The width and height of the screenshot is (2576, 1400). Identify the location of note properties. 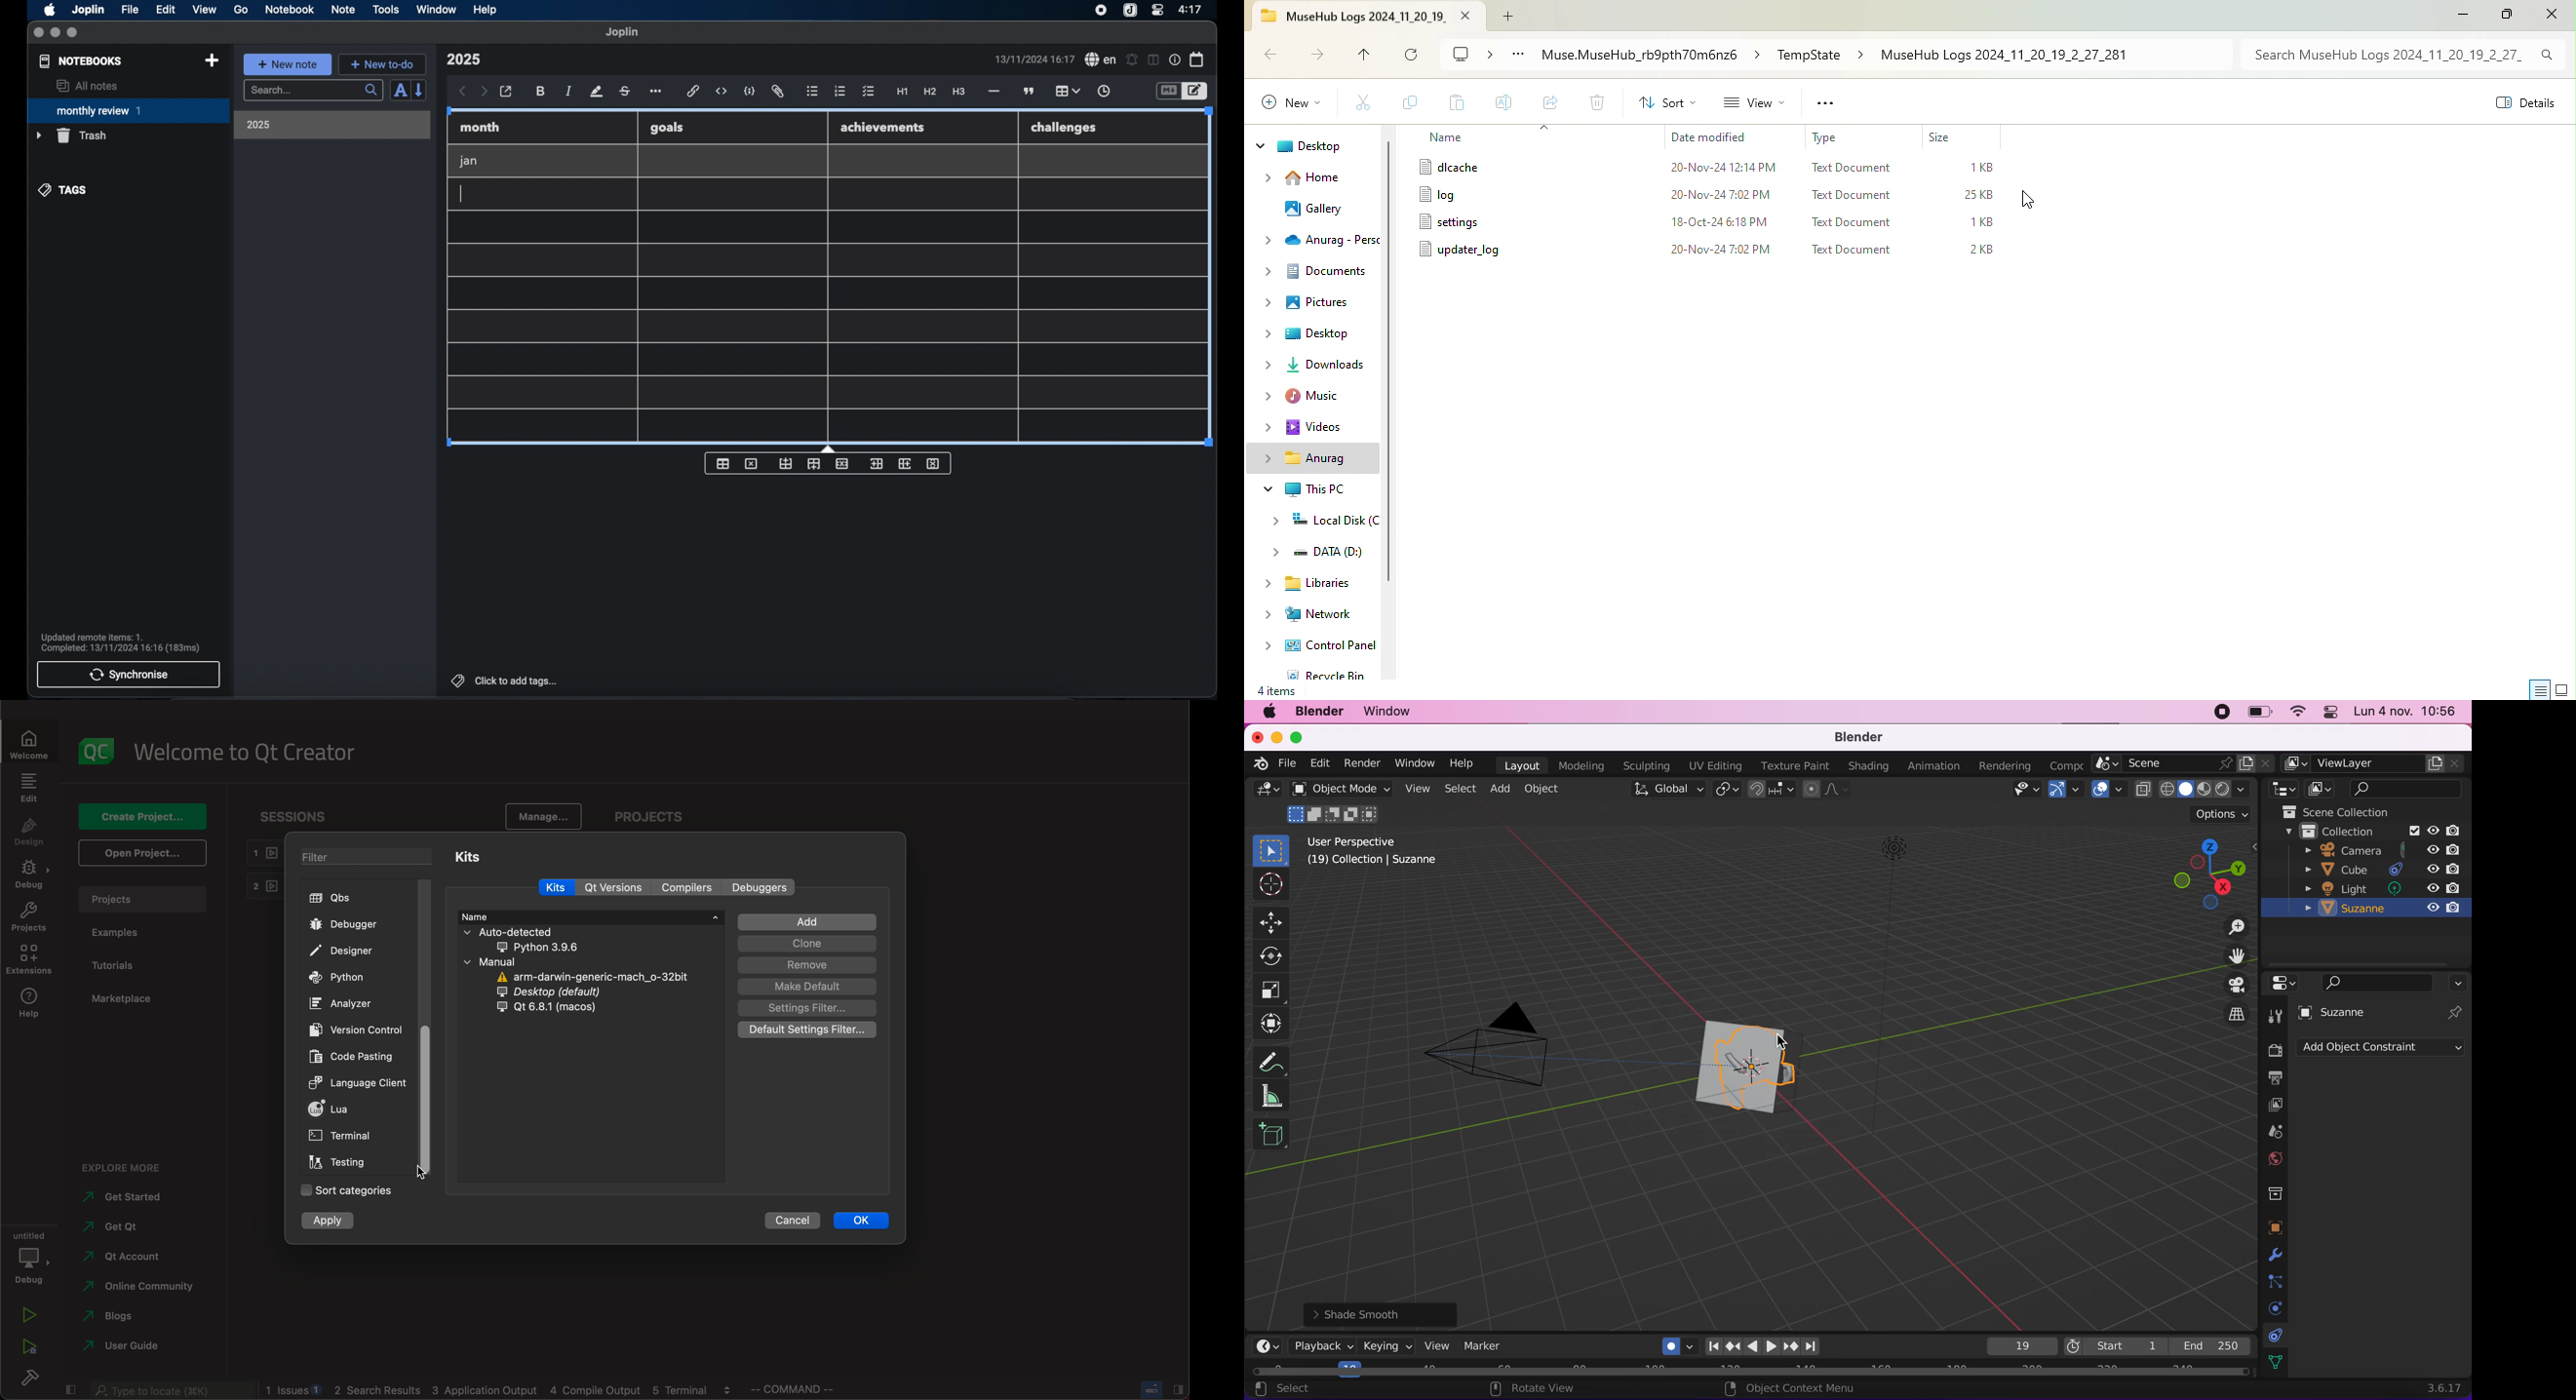
(1175, 60).